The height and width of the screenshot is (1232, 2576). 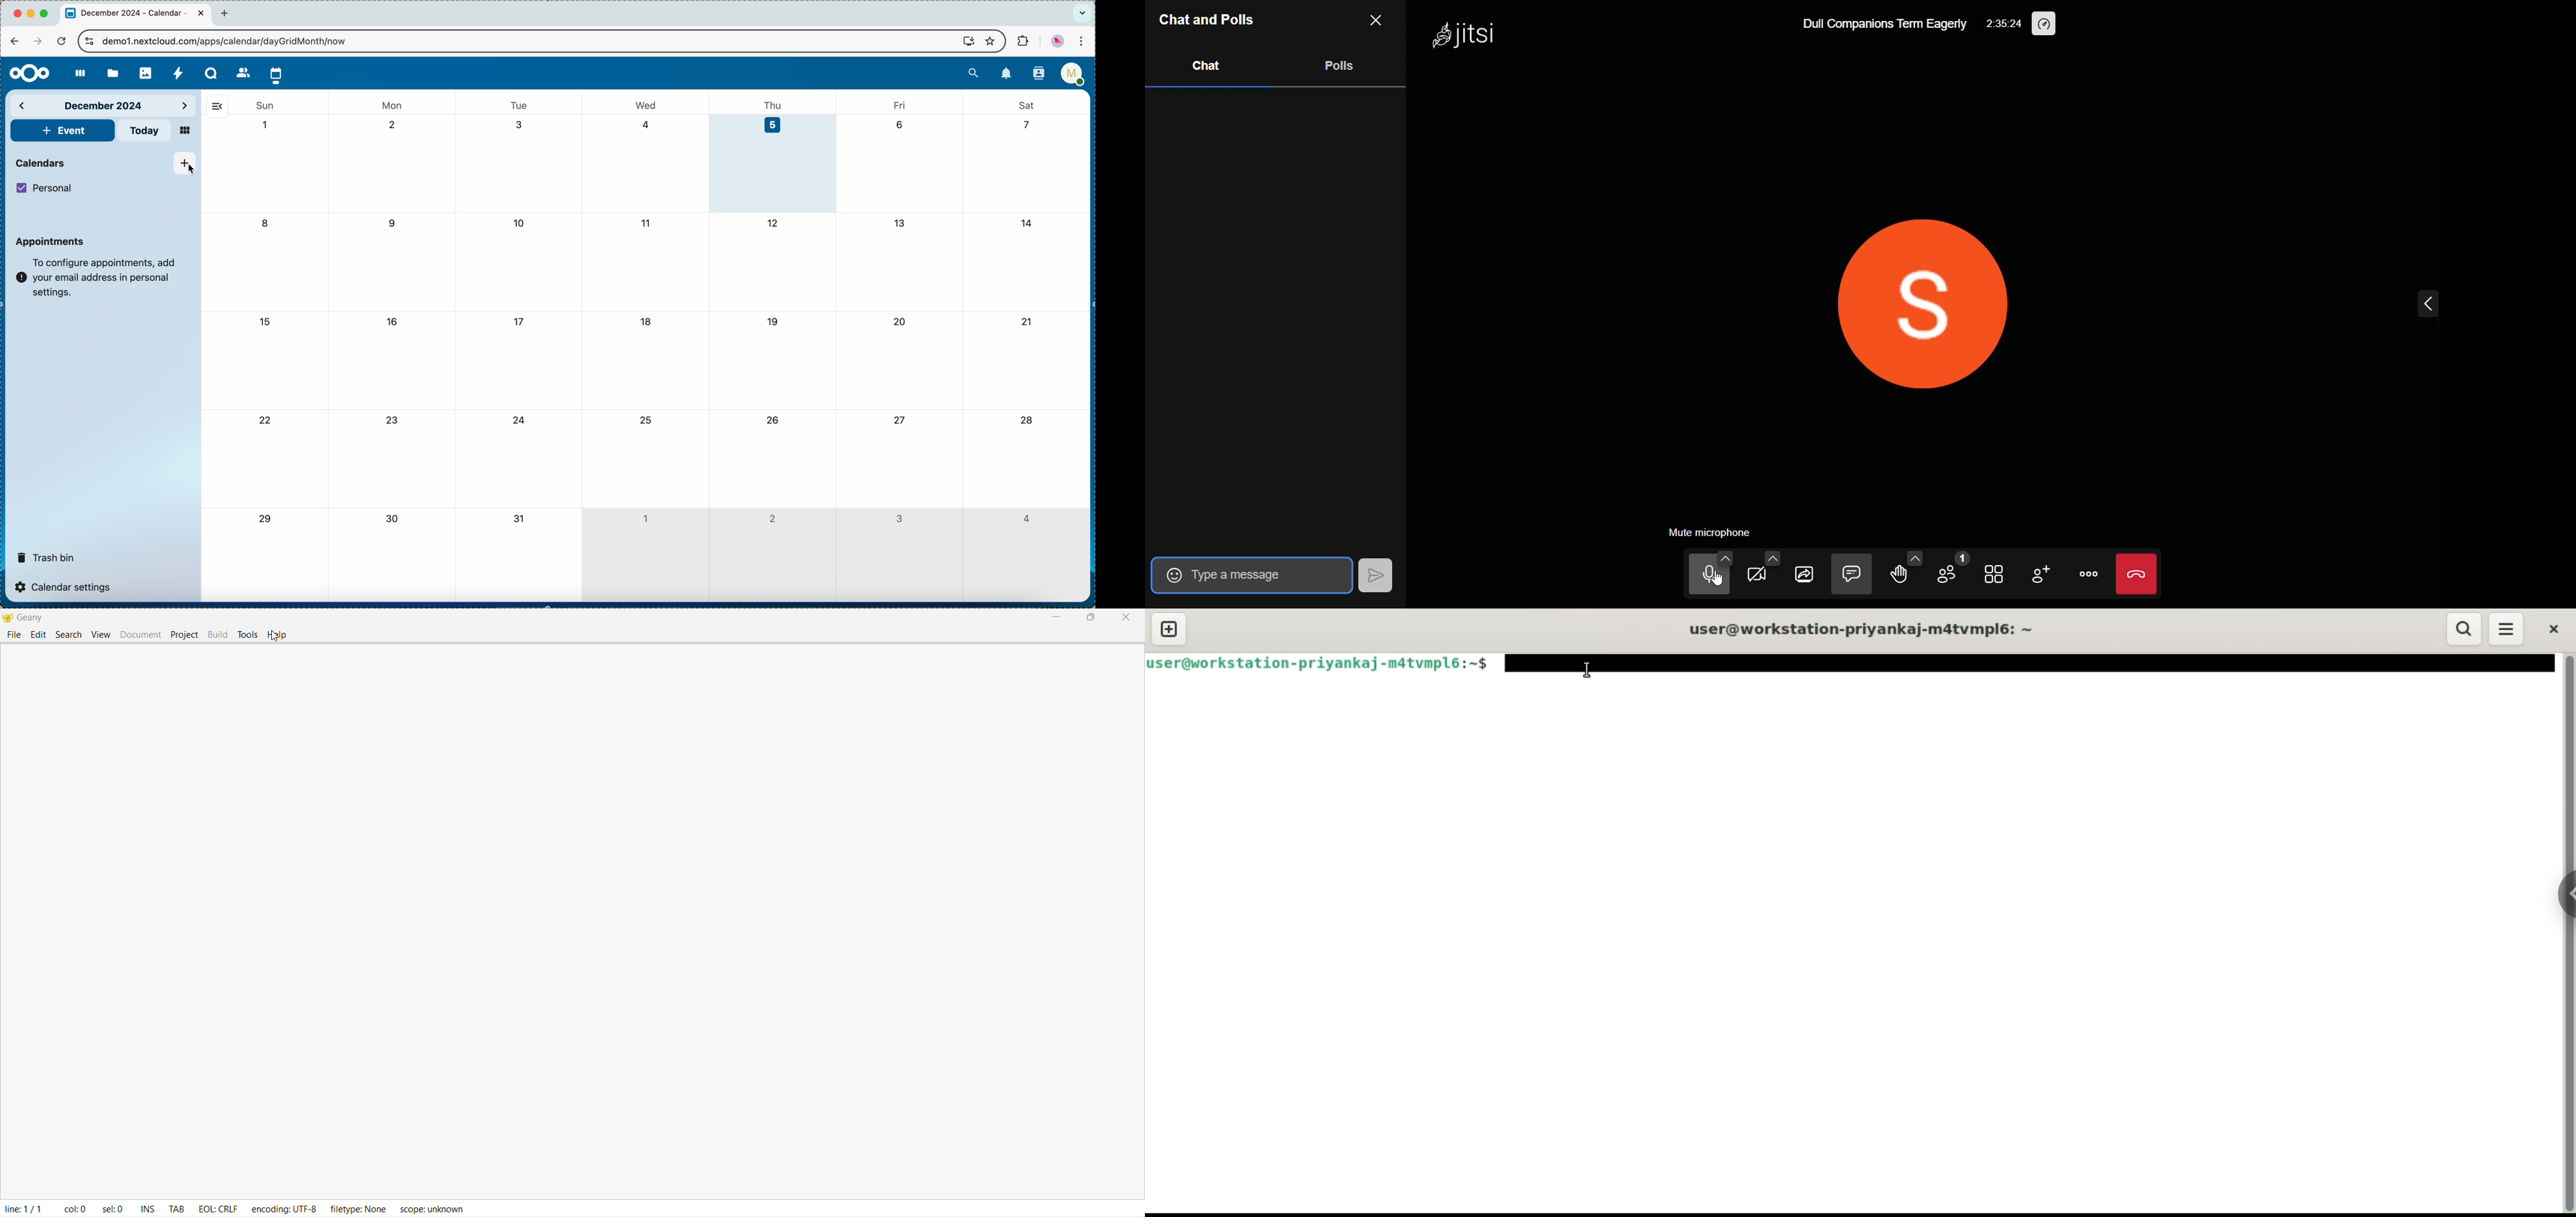 What do you see at coordinates (32, 14) in the screenshot?
I see `minimize` at bounding box center [32, 14].